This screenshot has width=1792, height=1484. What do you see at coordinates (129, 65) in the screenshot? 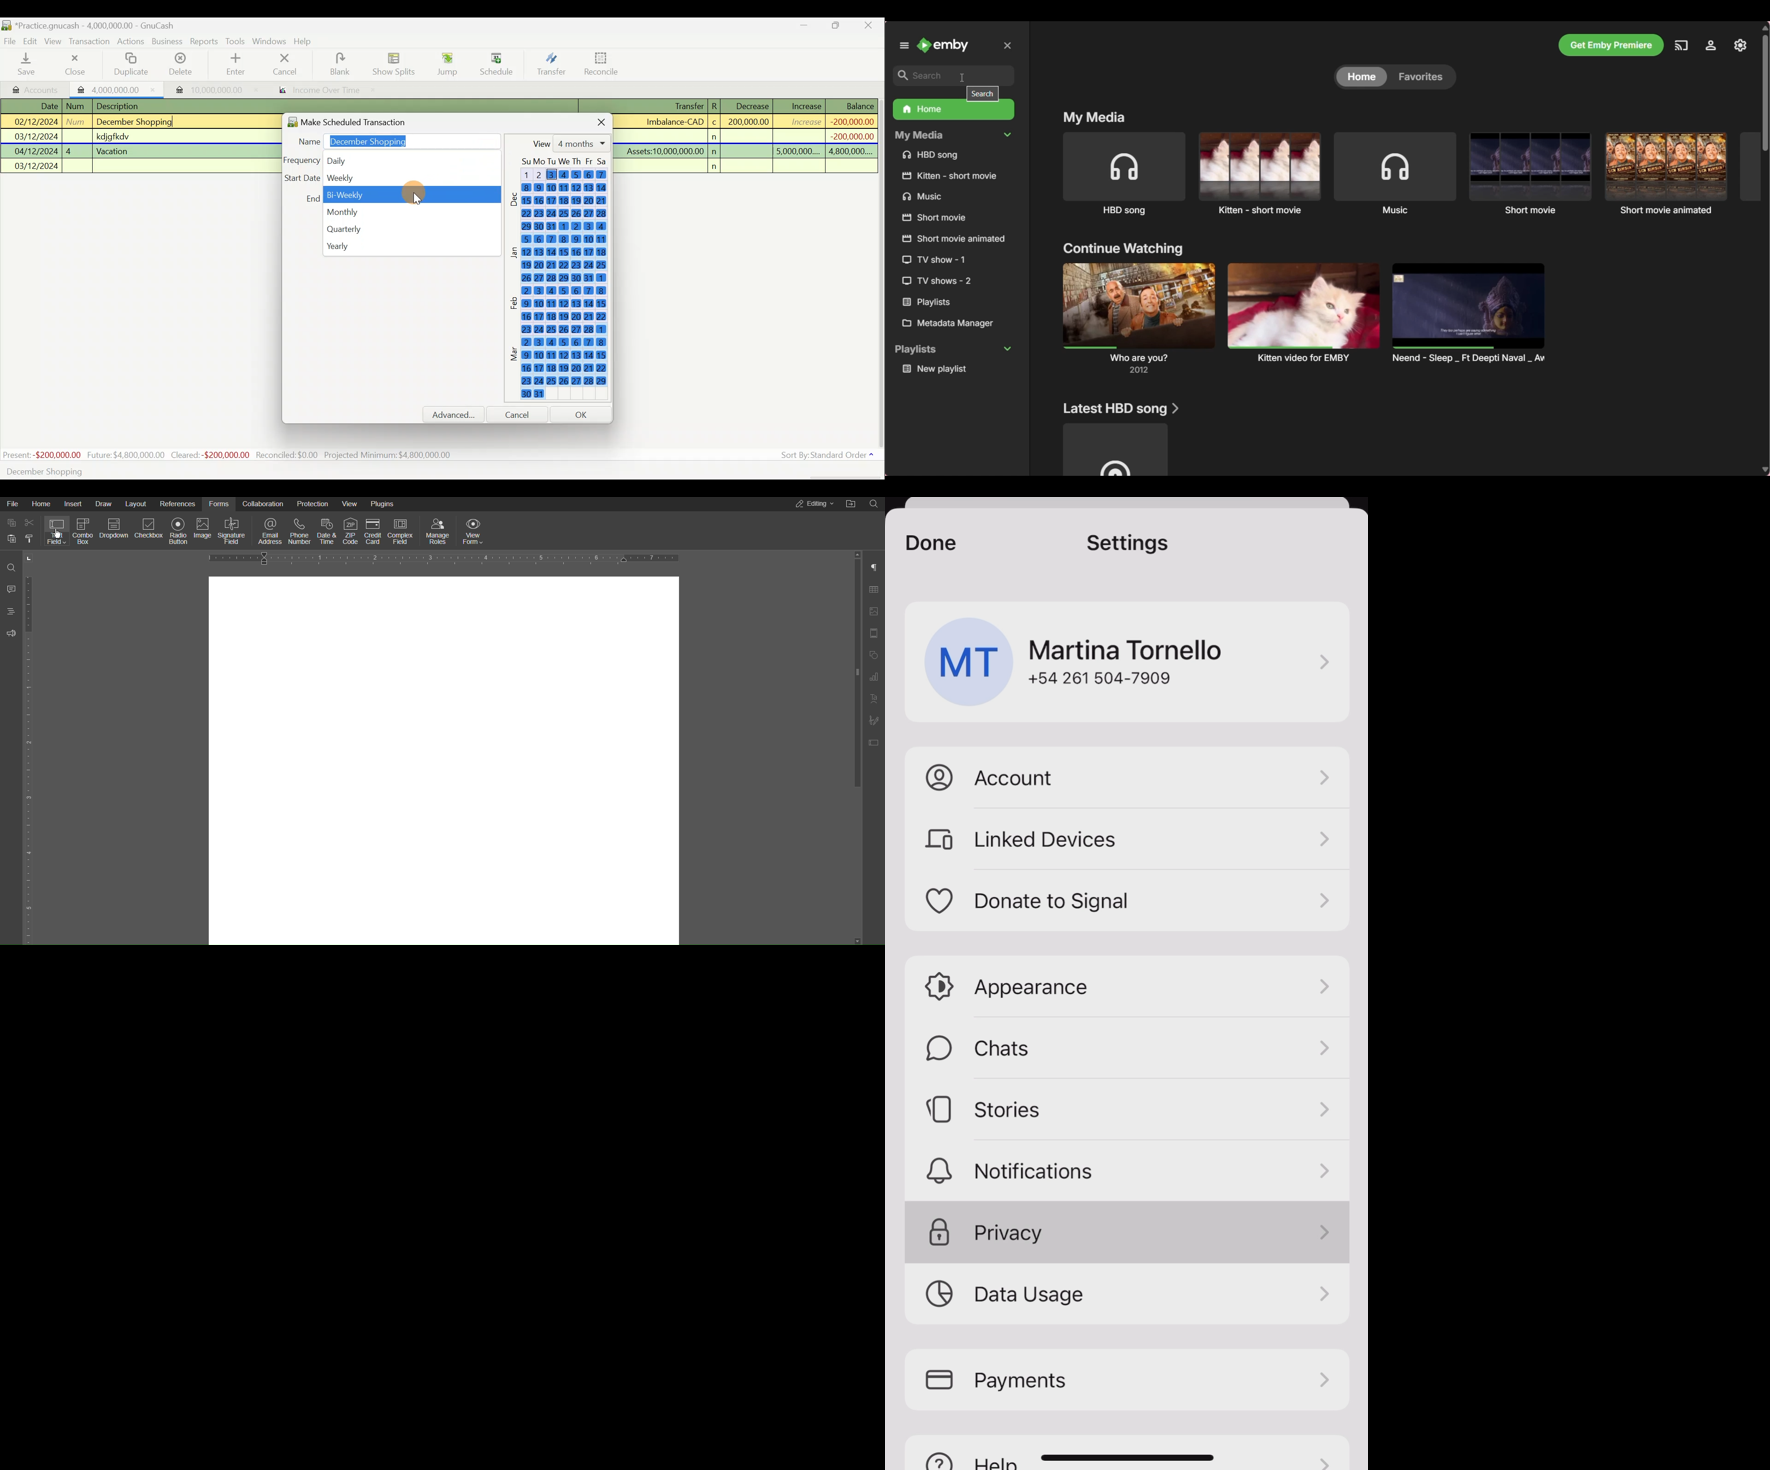
I see `Duplicate` at bounding box center [129, 65].